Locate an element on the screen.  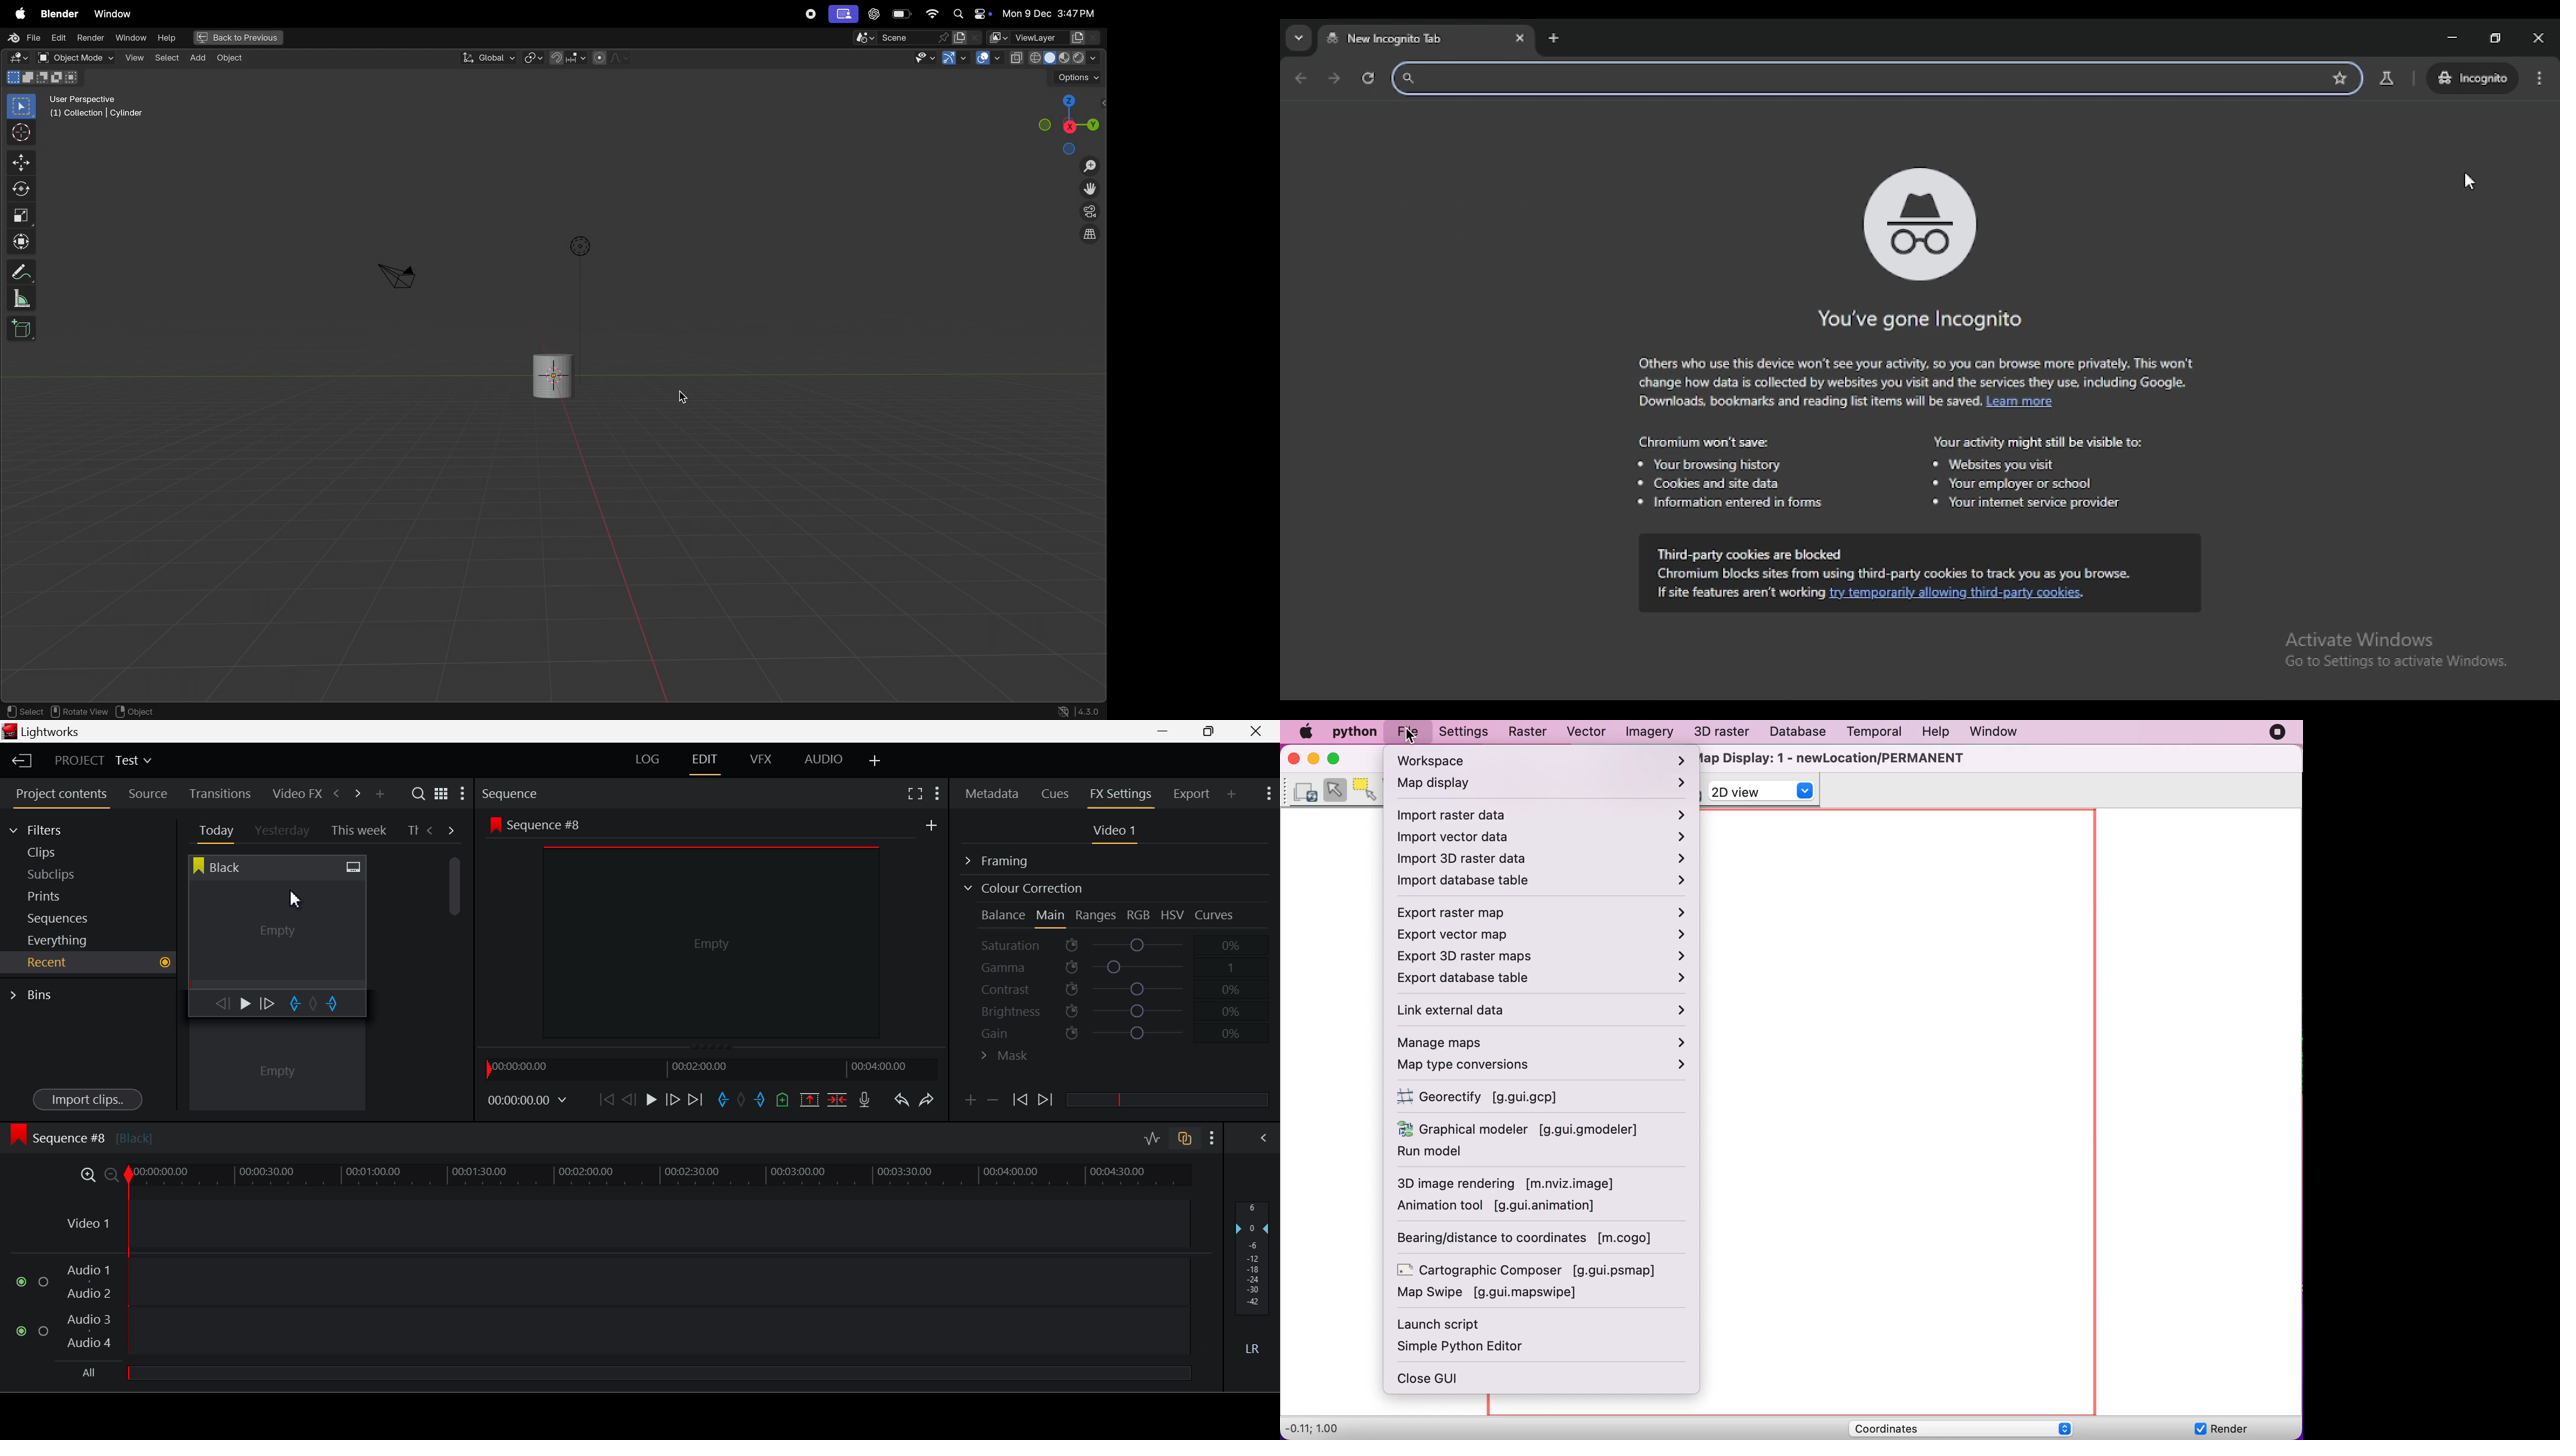
Add Layout is located at coordinates (875, 761).